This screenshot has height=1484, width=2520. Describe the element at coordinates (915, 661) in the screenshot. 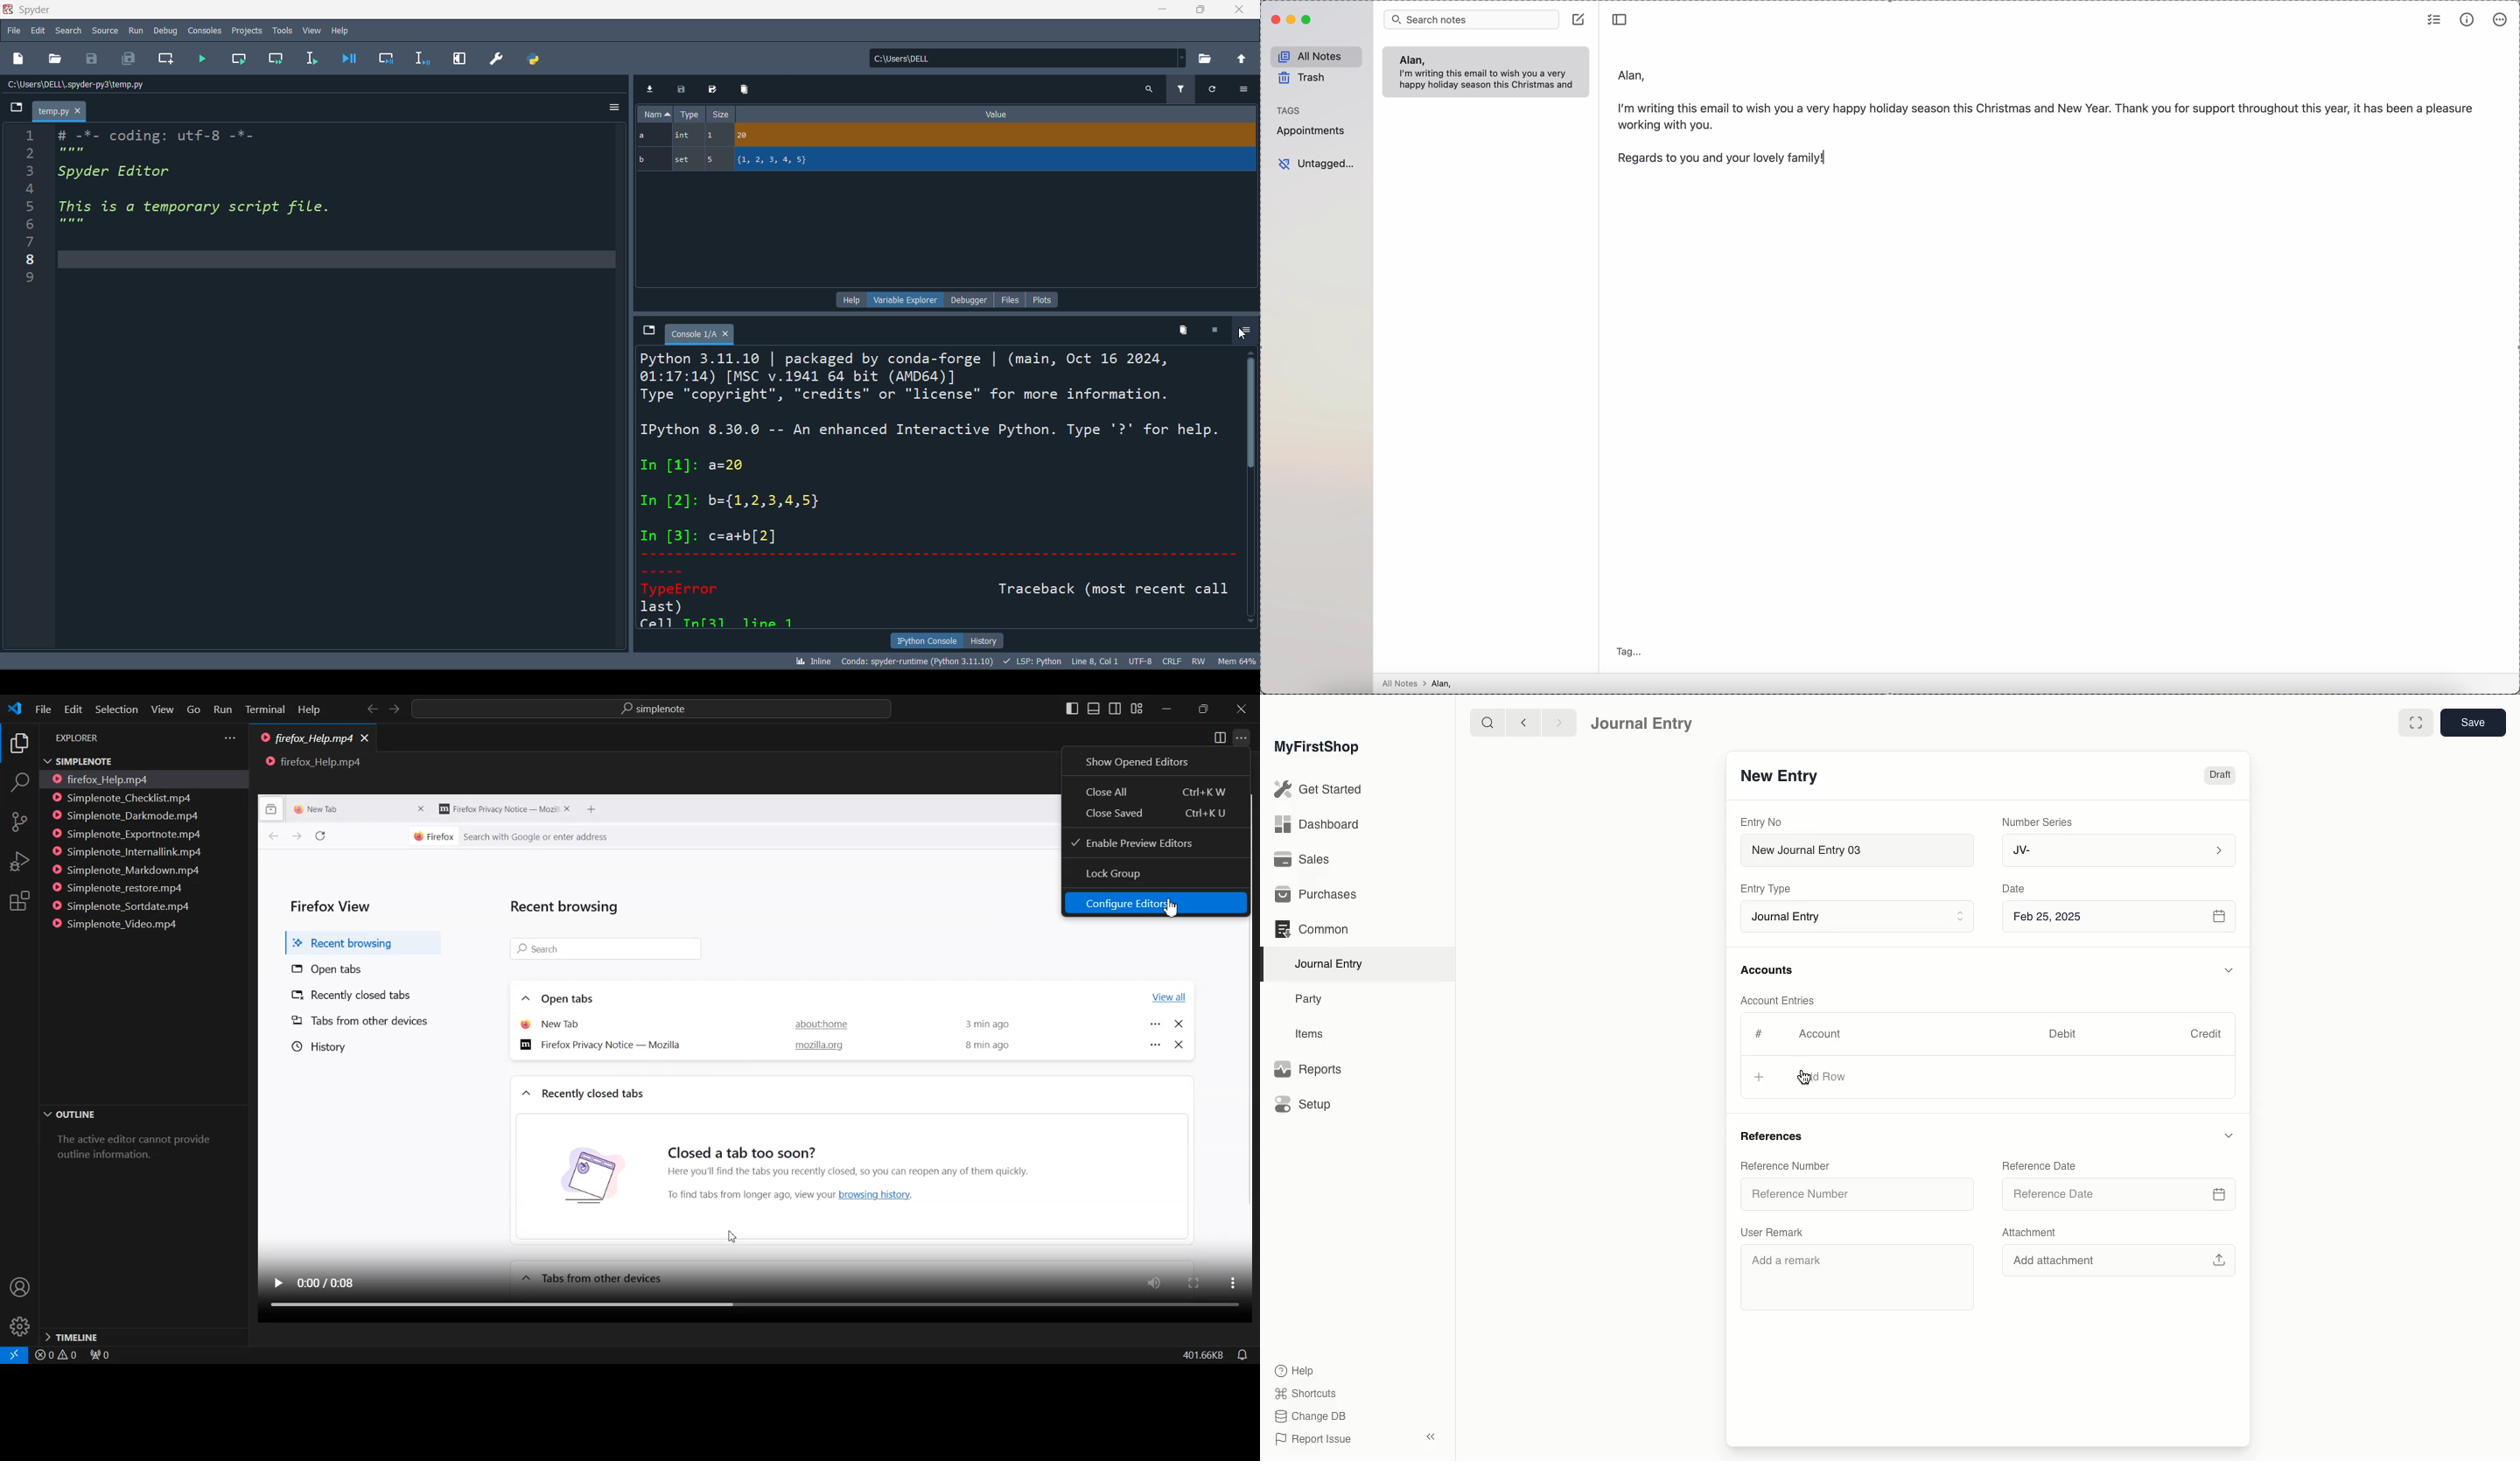

I see `CONDA:SPYDER-RUNTIME(PYTHON 3.11.10)` at that location.